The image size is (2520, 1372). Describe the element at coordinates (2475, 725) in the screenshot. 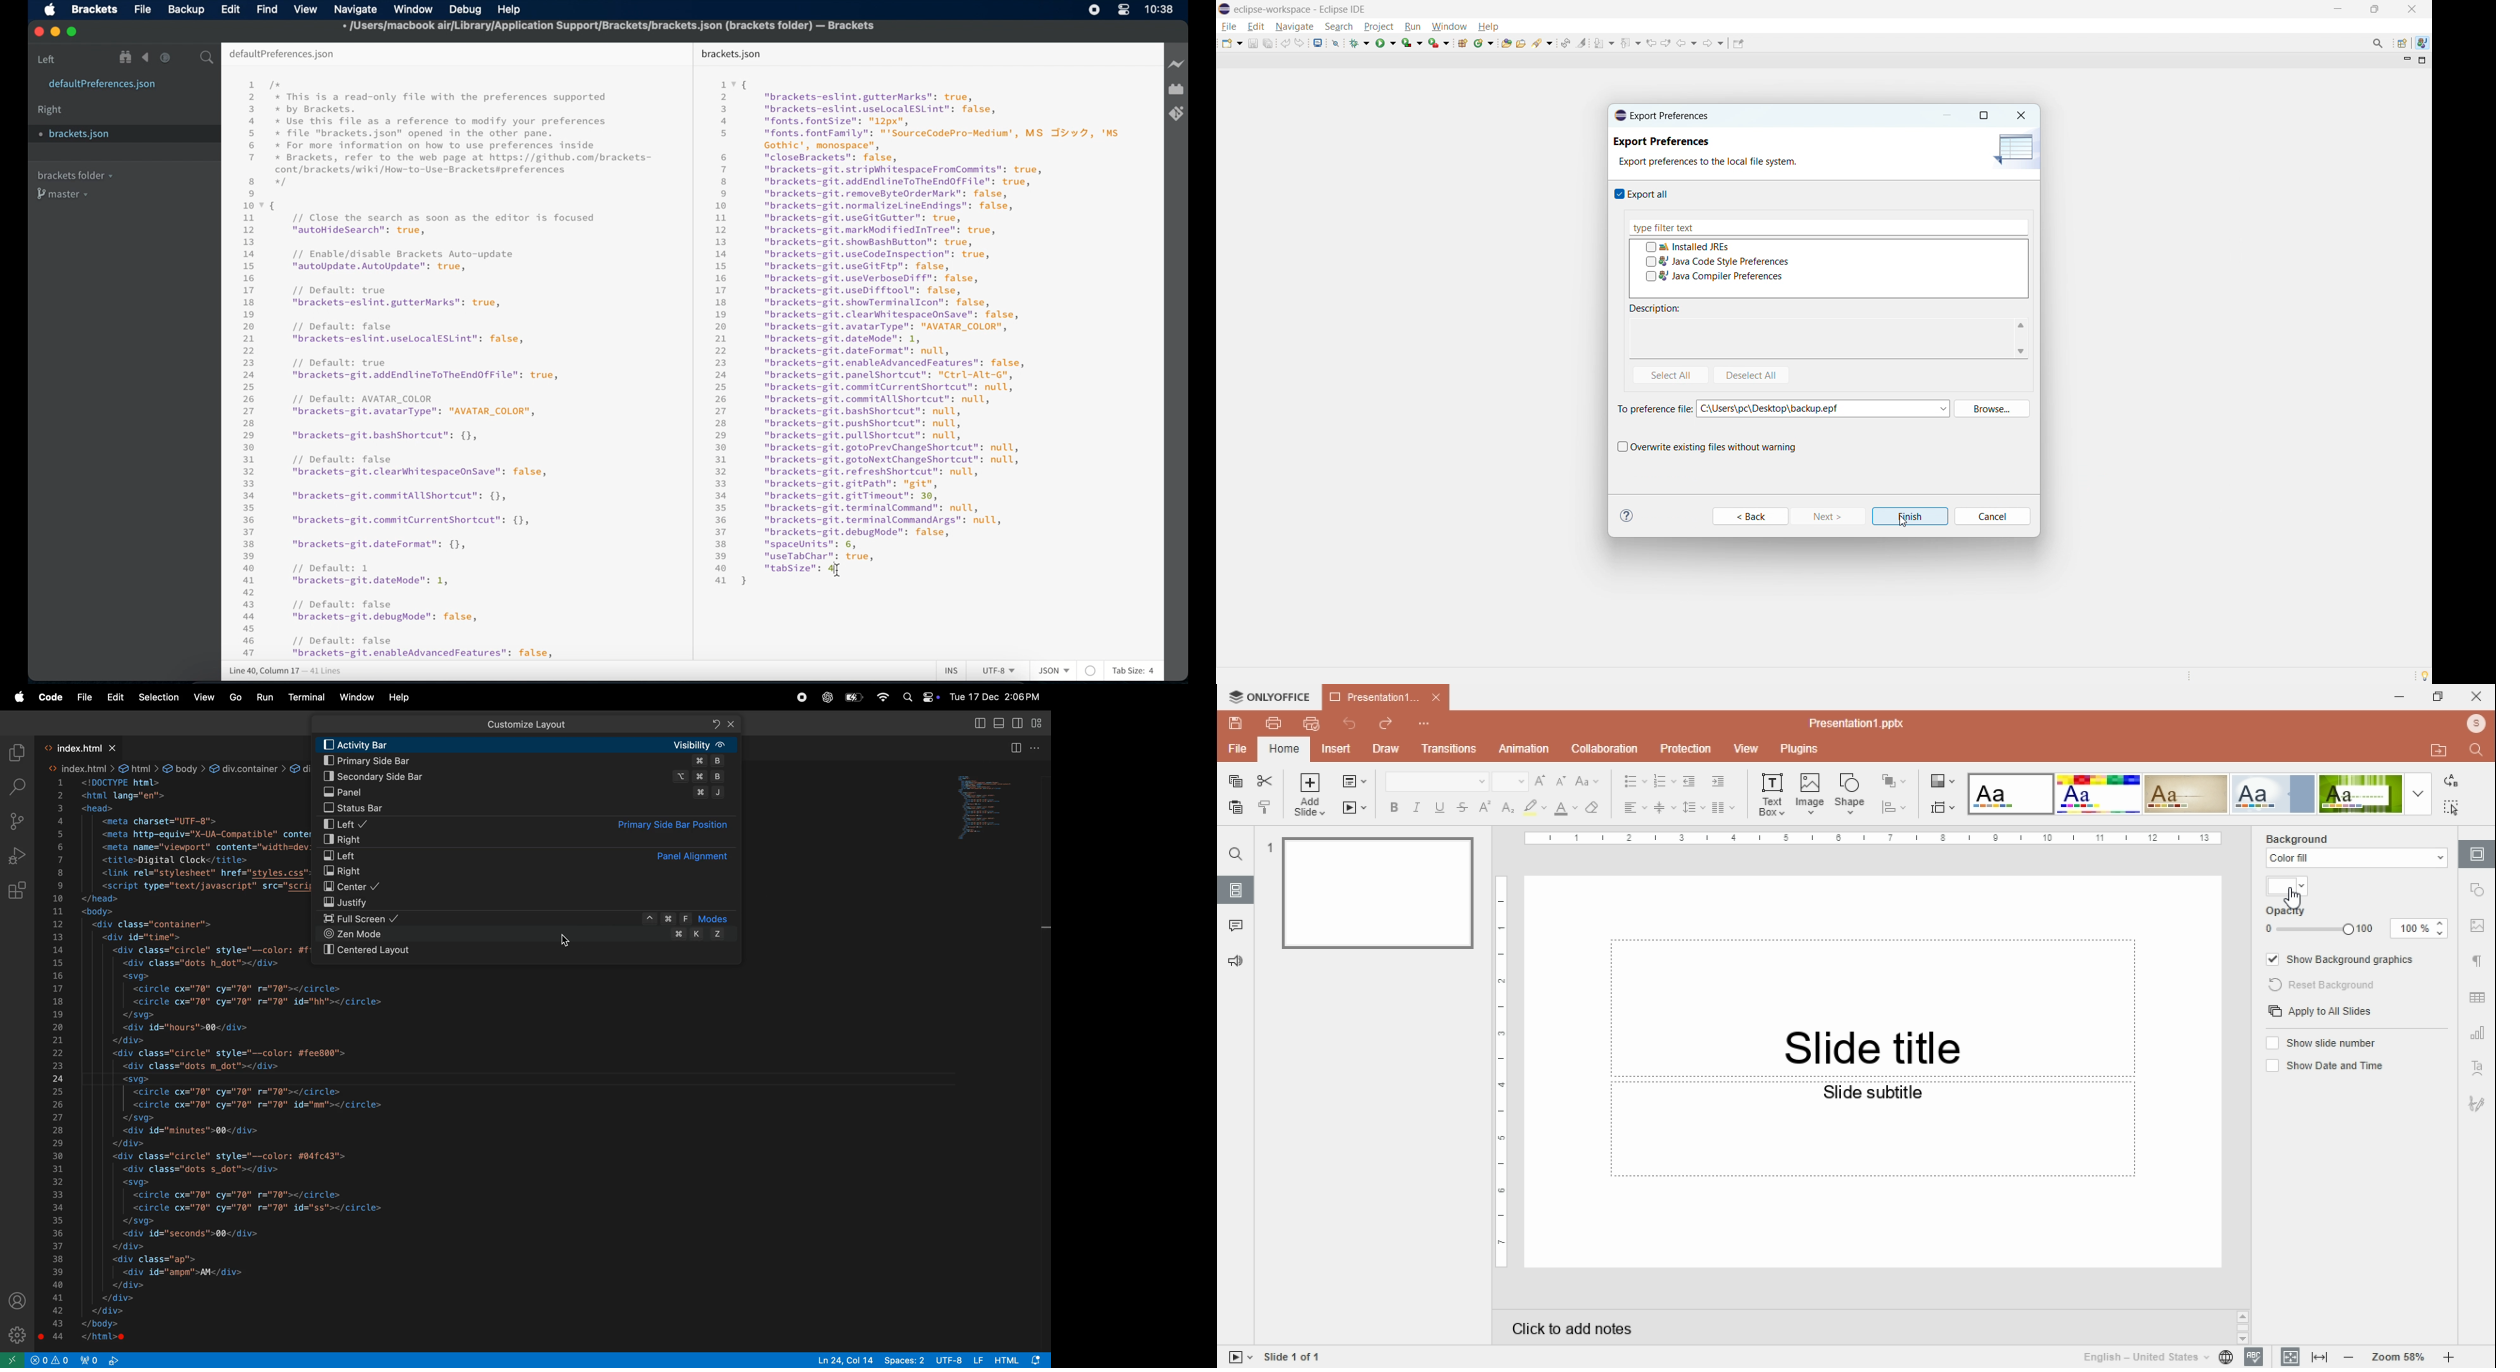

I see `profile` at that location.